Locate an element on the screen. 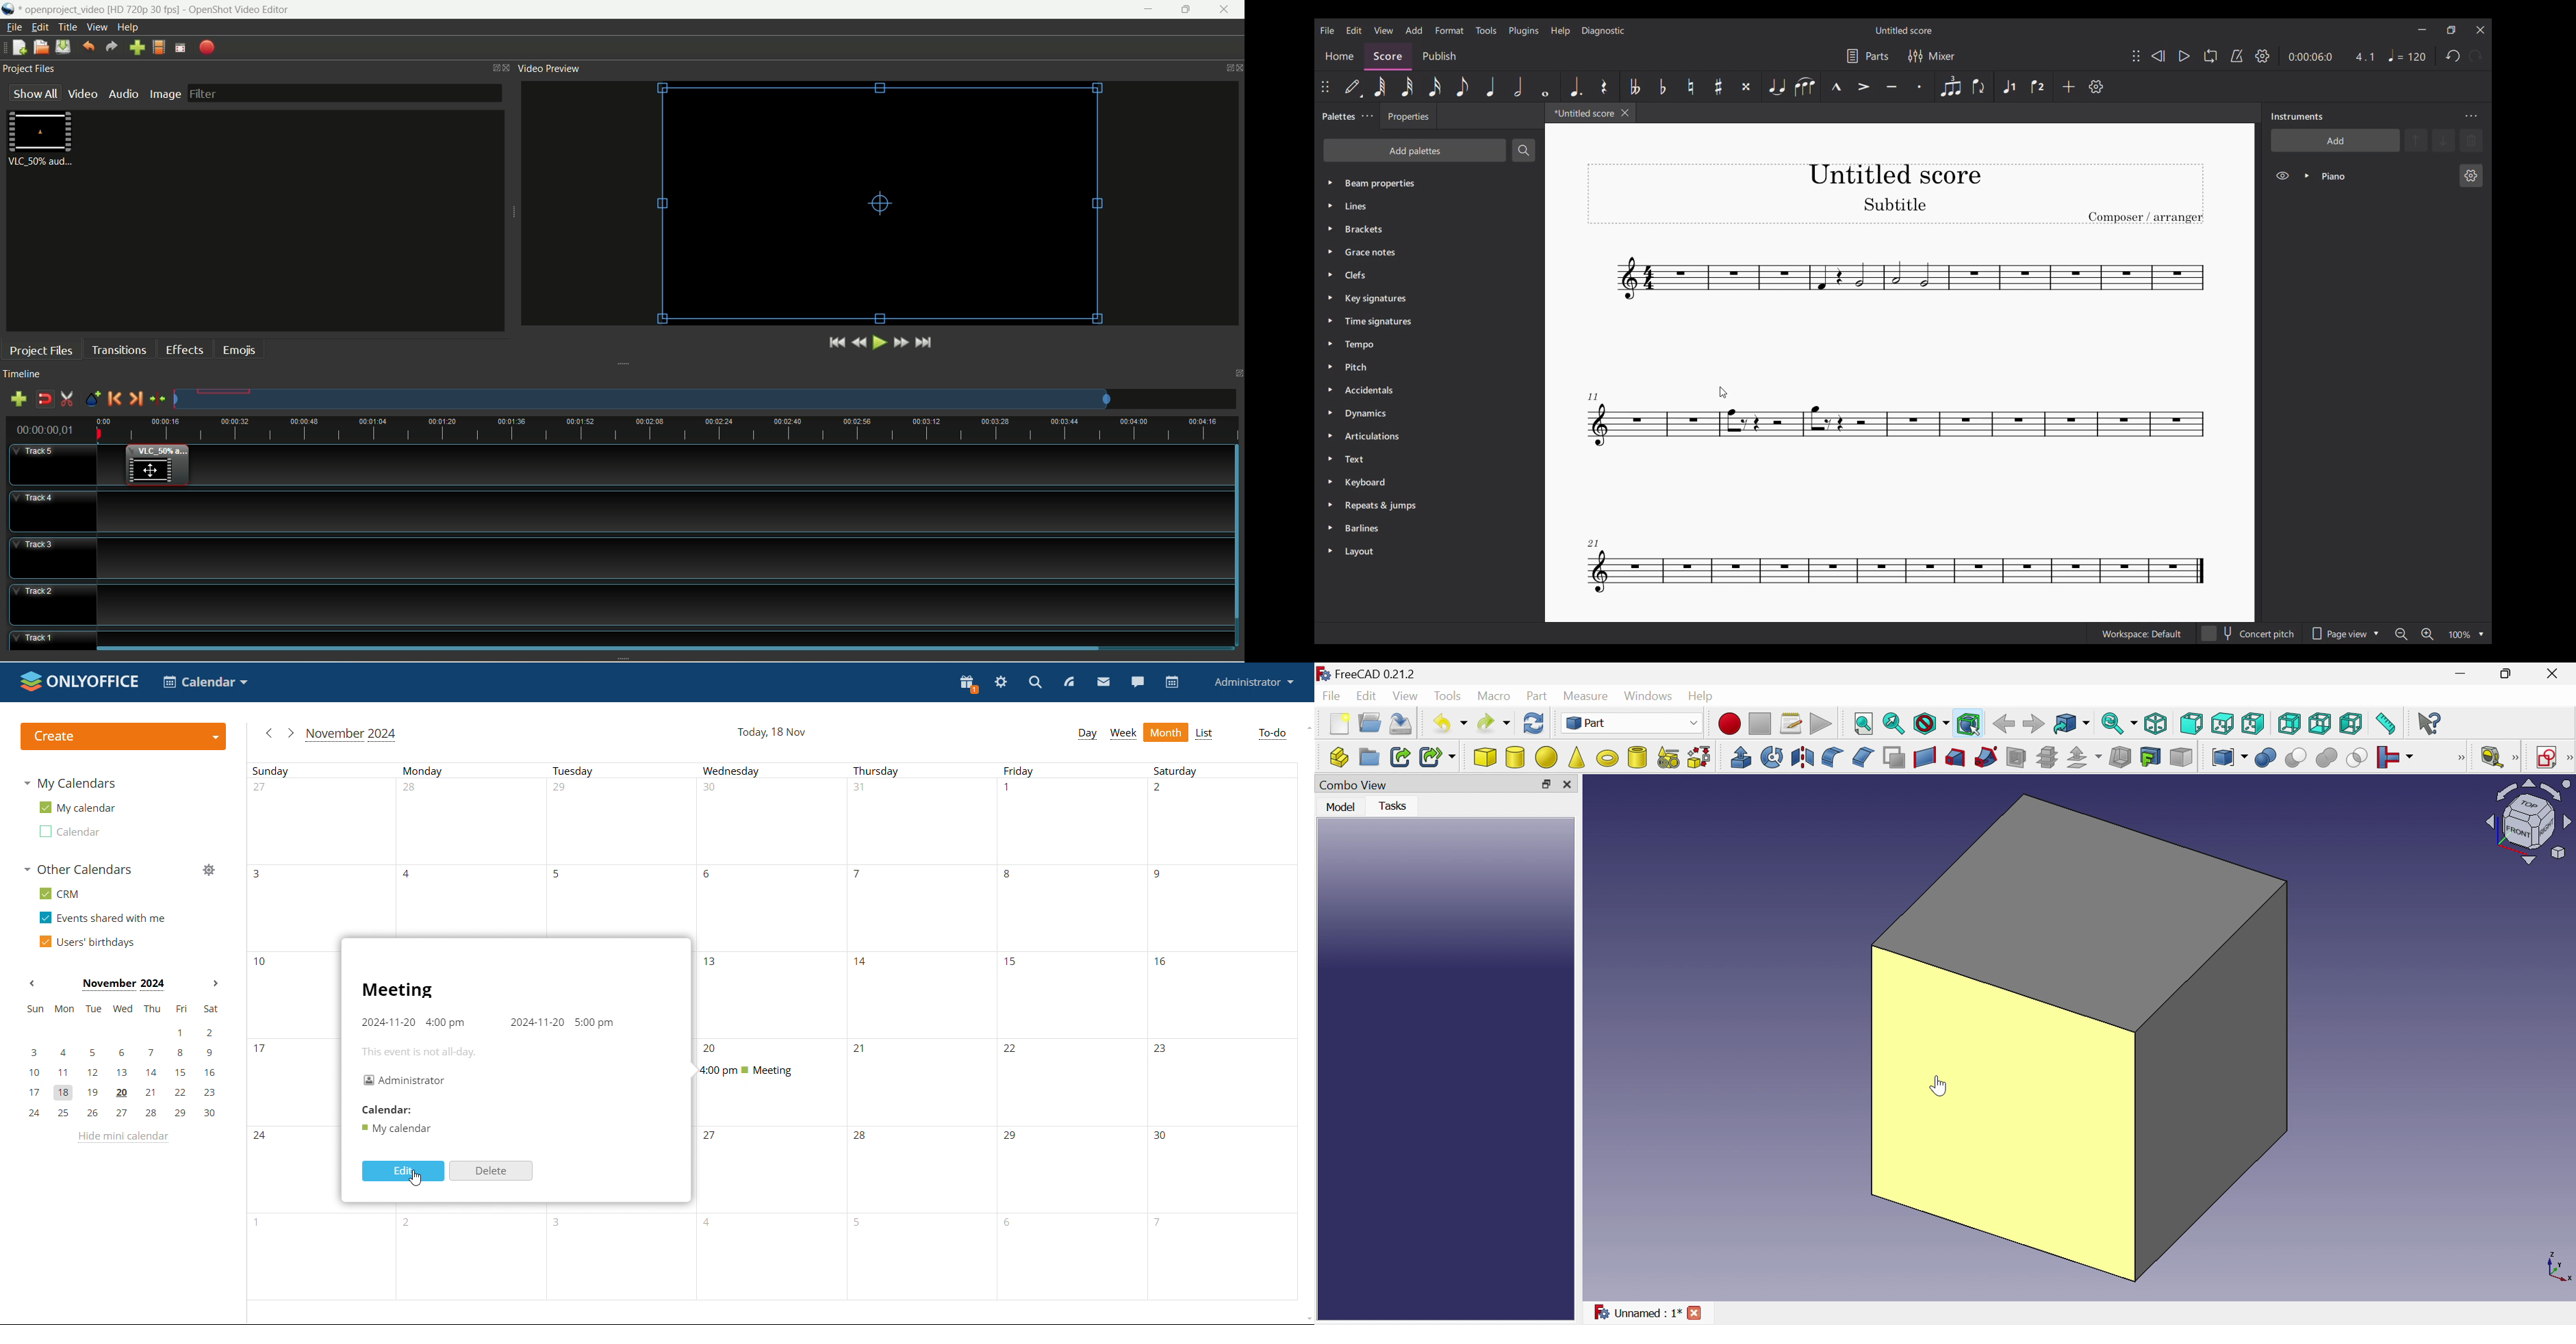 Image resolution: width=2576 pixels, height=1344 pixels. week view is located at coordinates (1123, 733).